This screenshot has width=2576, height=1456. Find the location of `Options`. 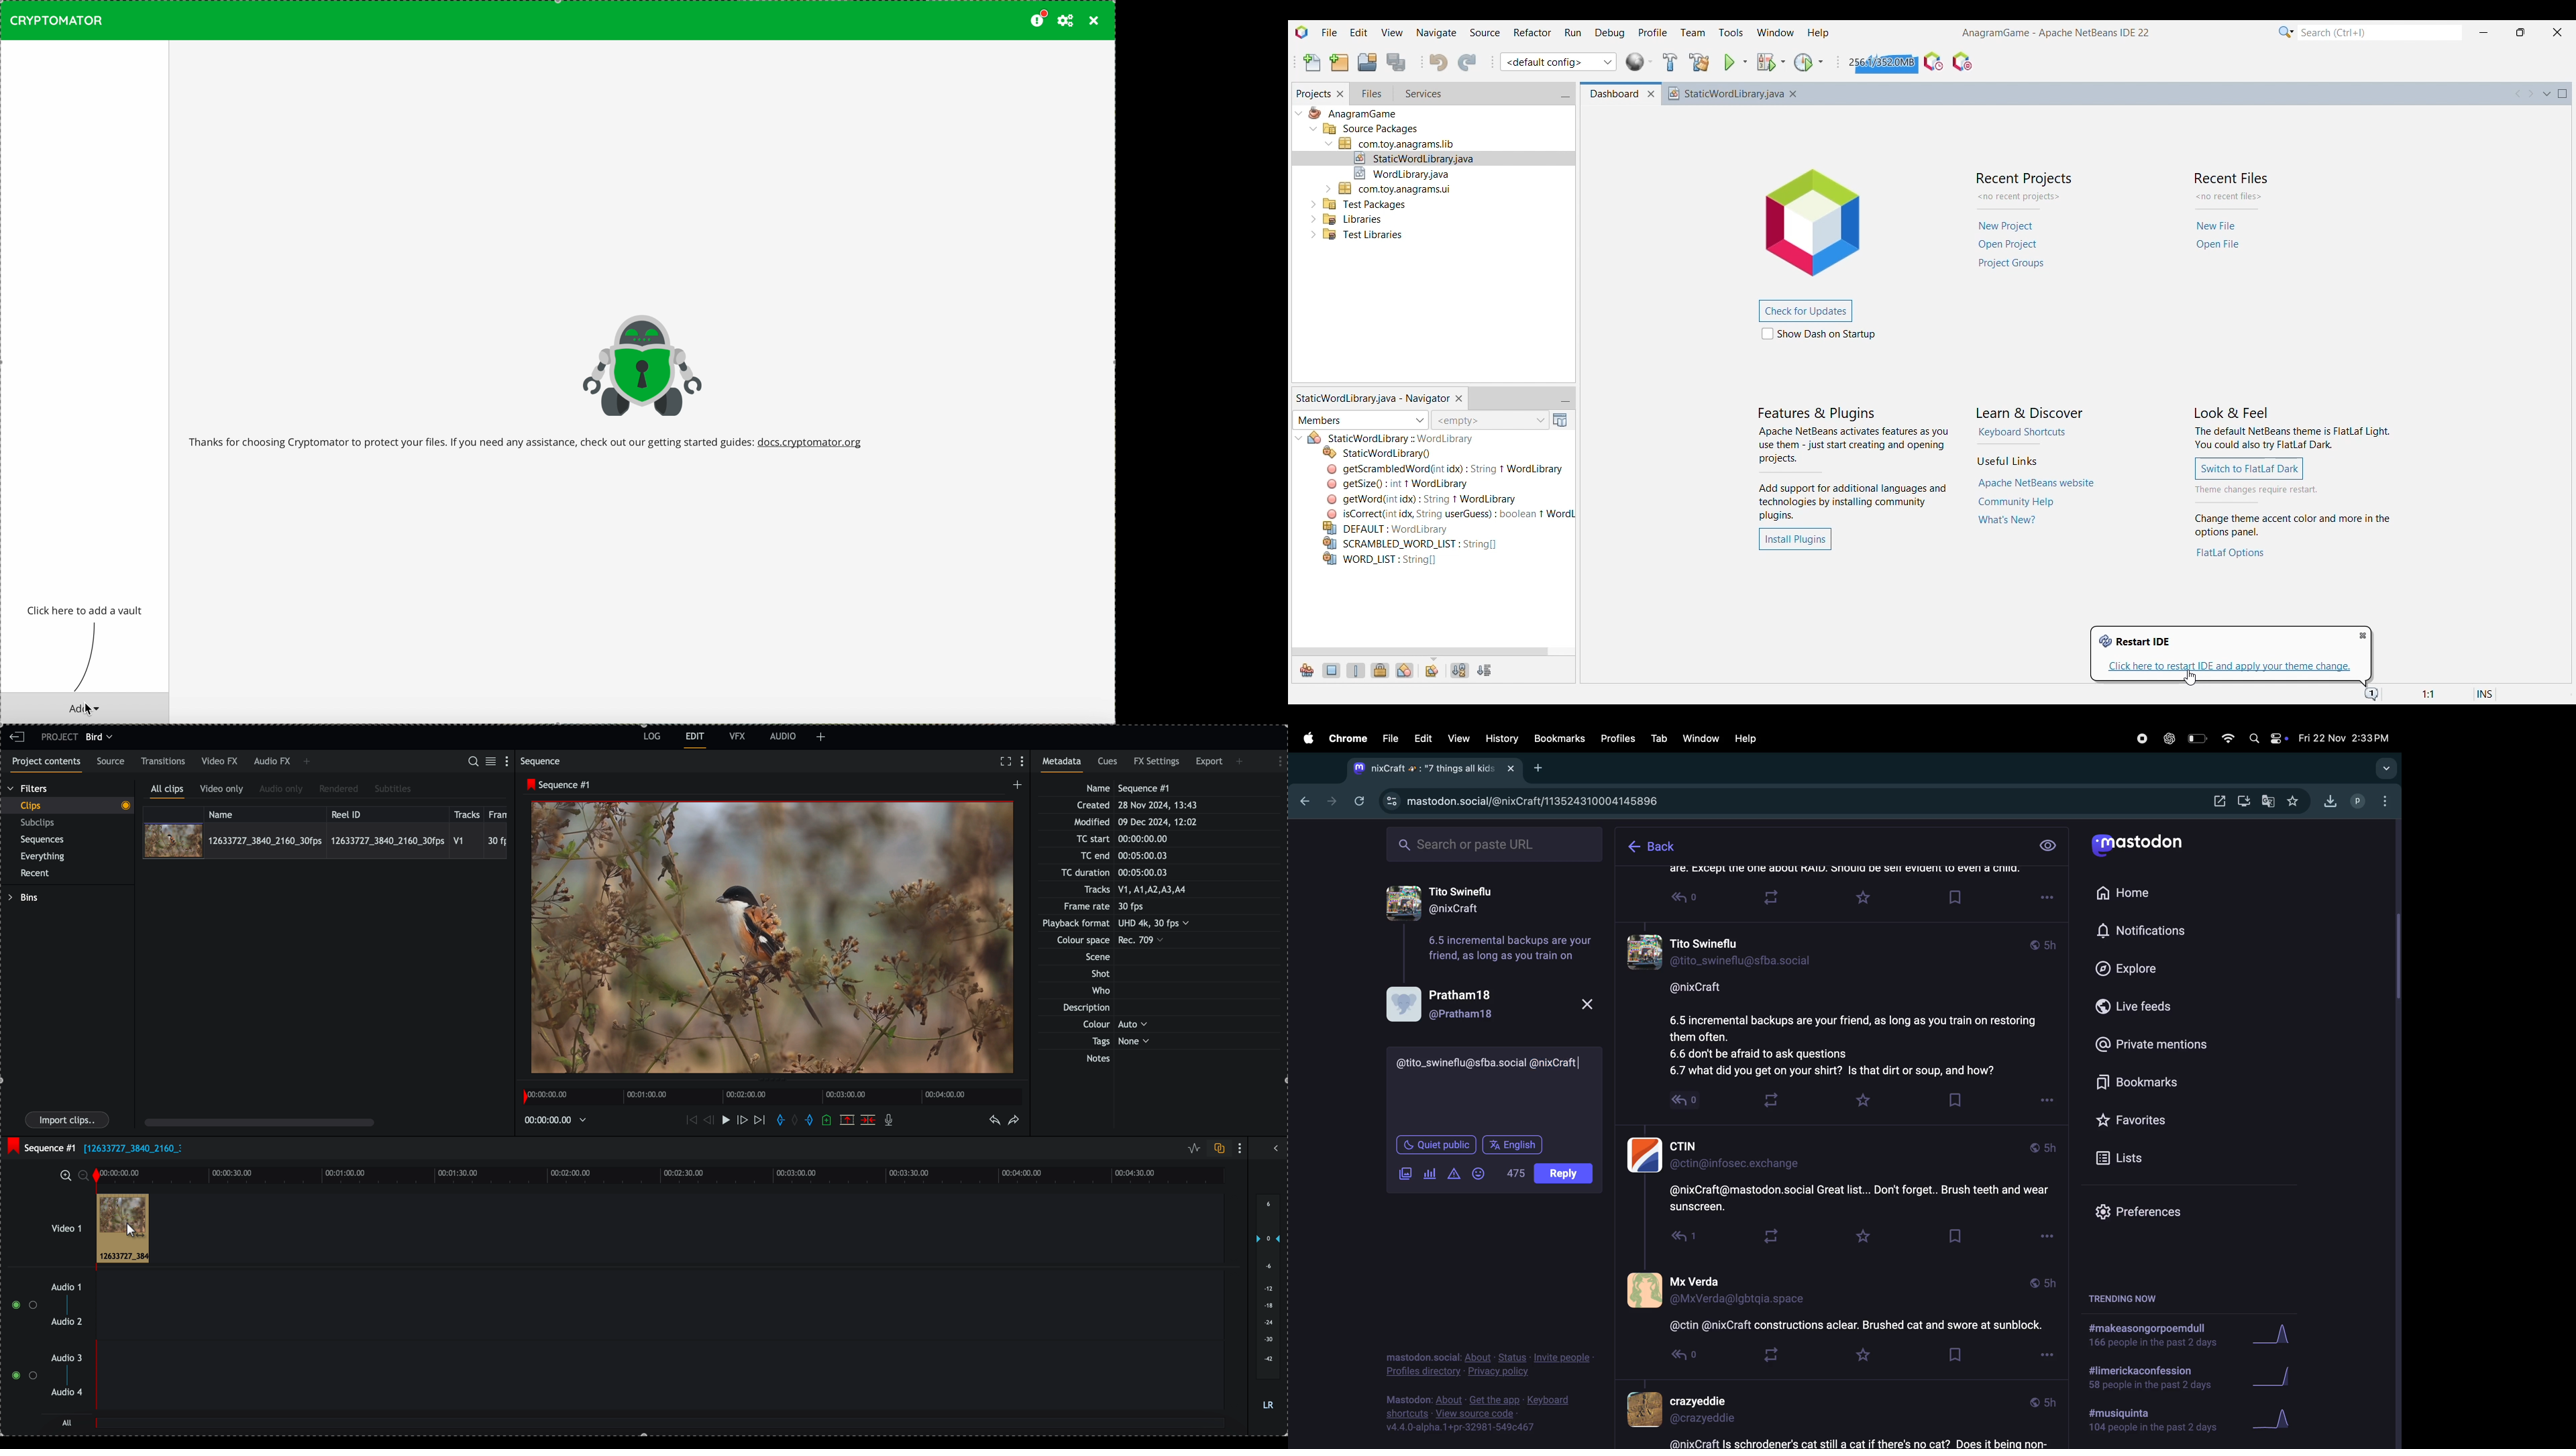

Options is located at coordinates (2048, 899).